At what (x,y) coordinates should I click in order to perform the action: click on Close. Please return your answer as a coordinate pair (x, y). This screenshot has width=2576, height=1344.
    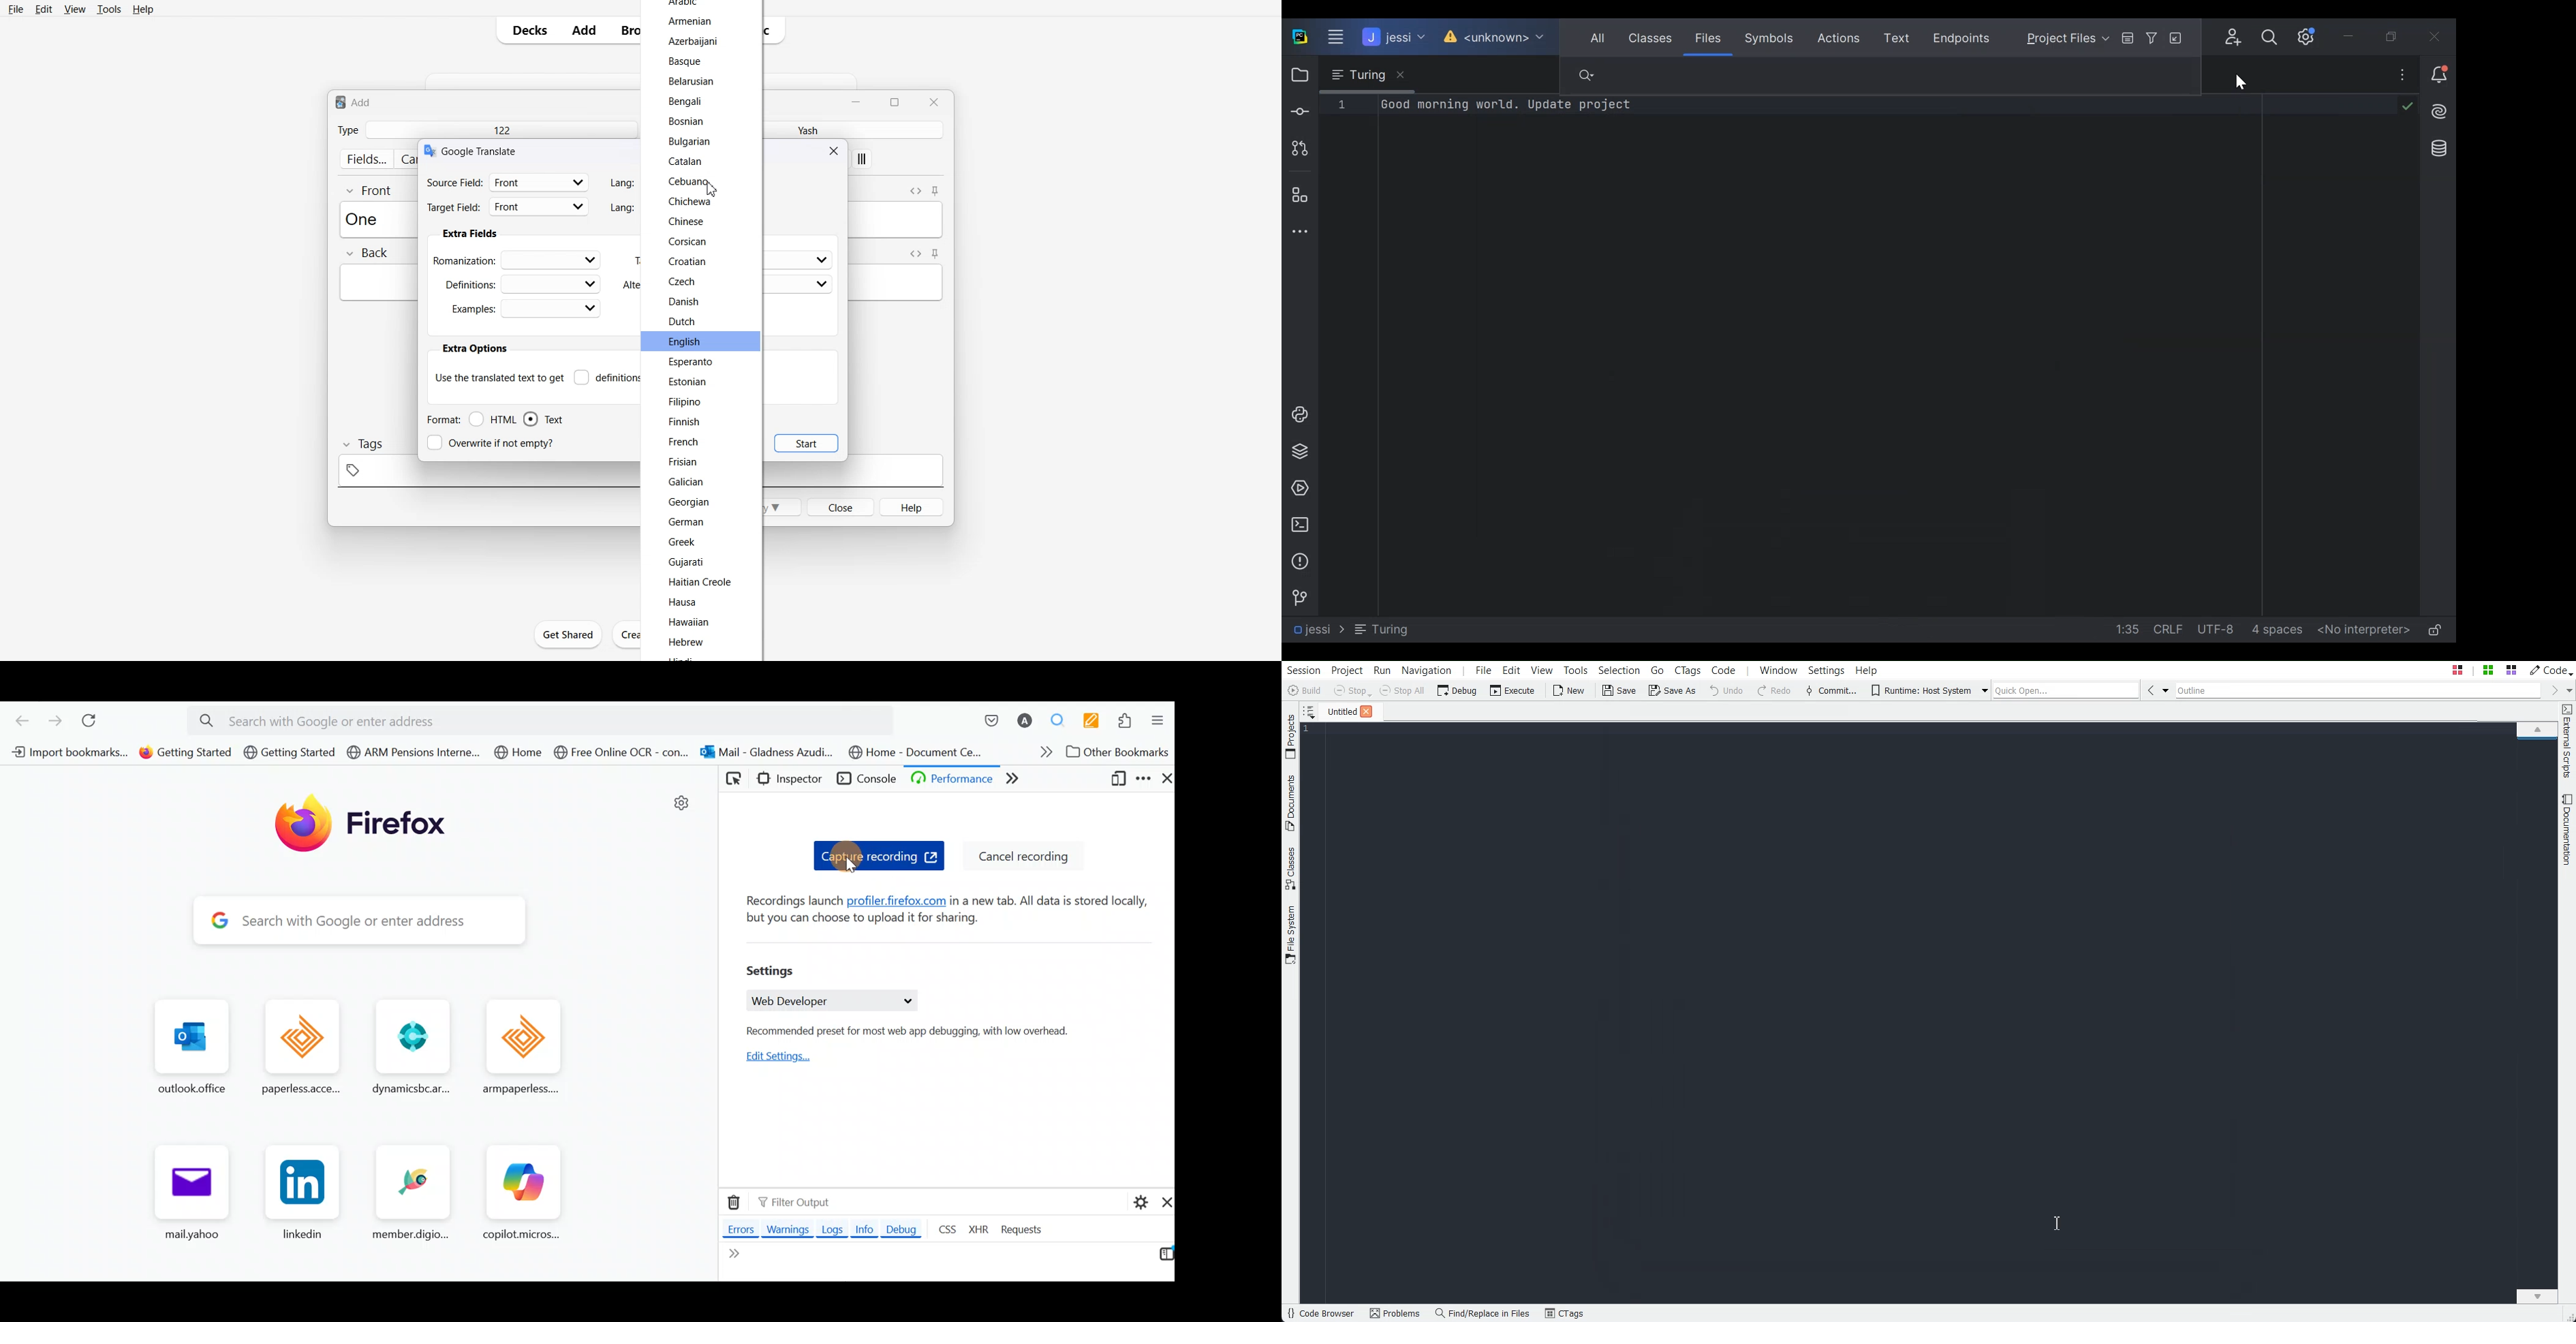
    Looking at the image, I should click on (933, 101).